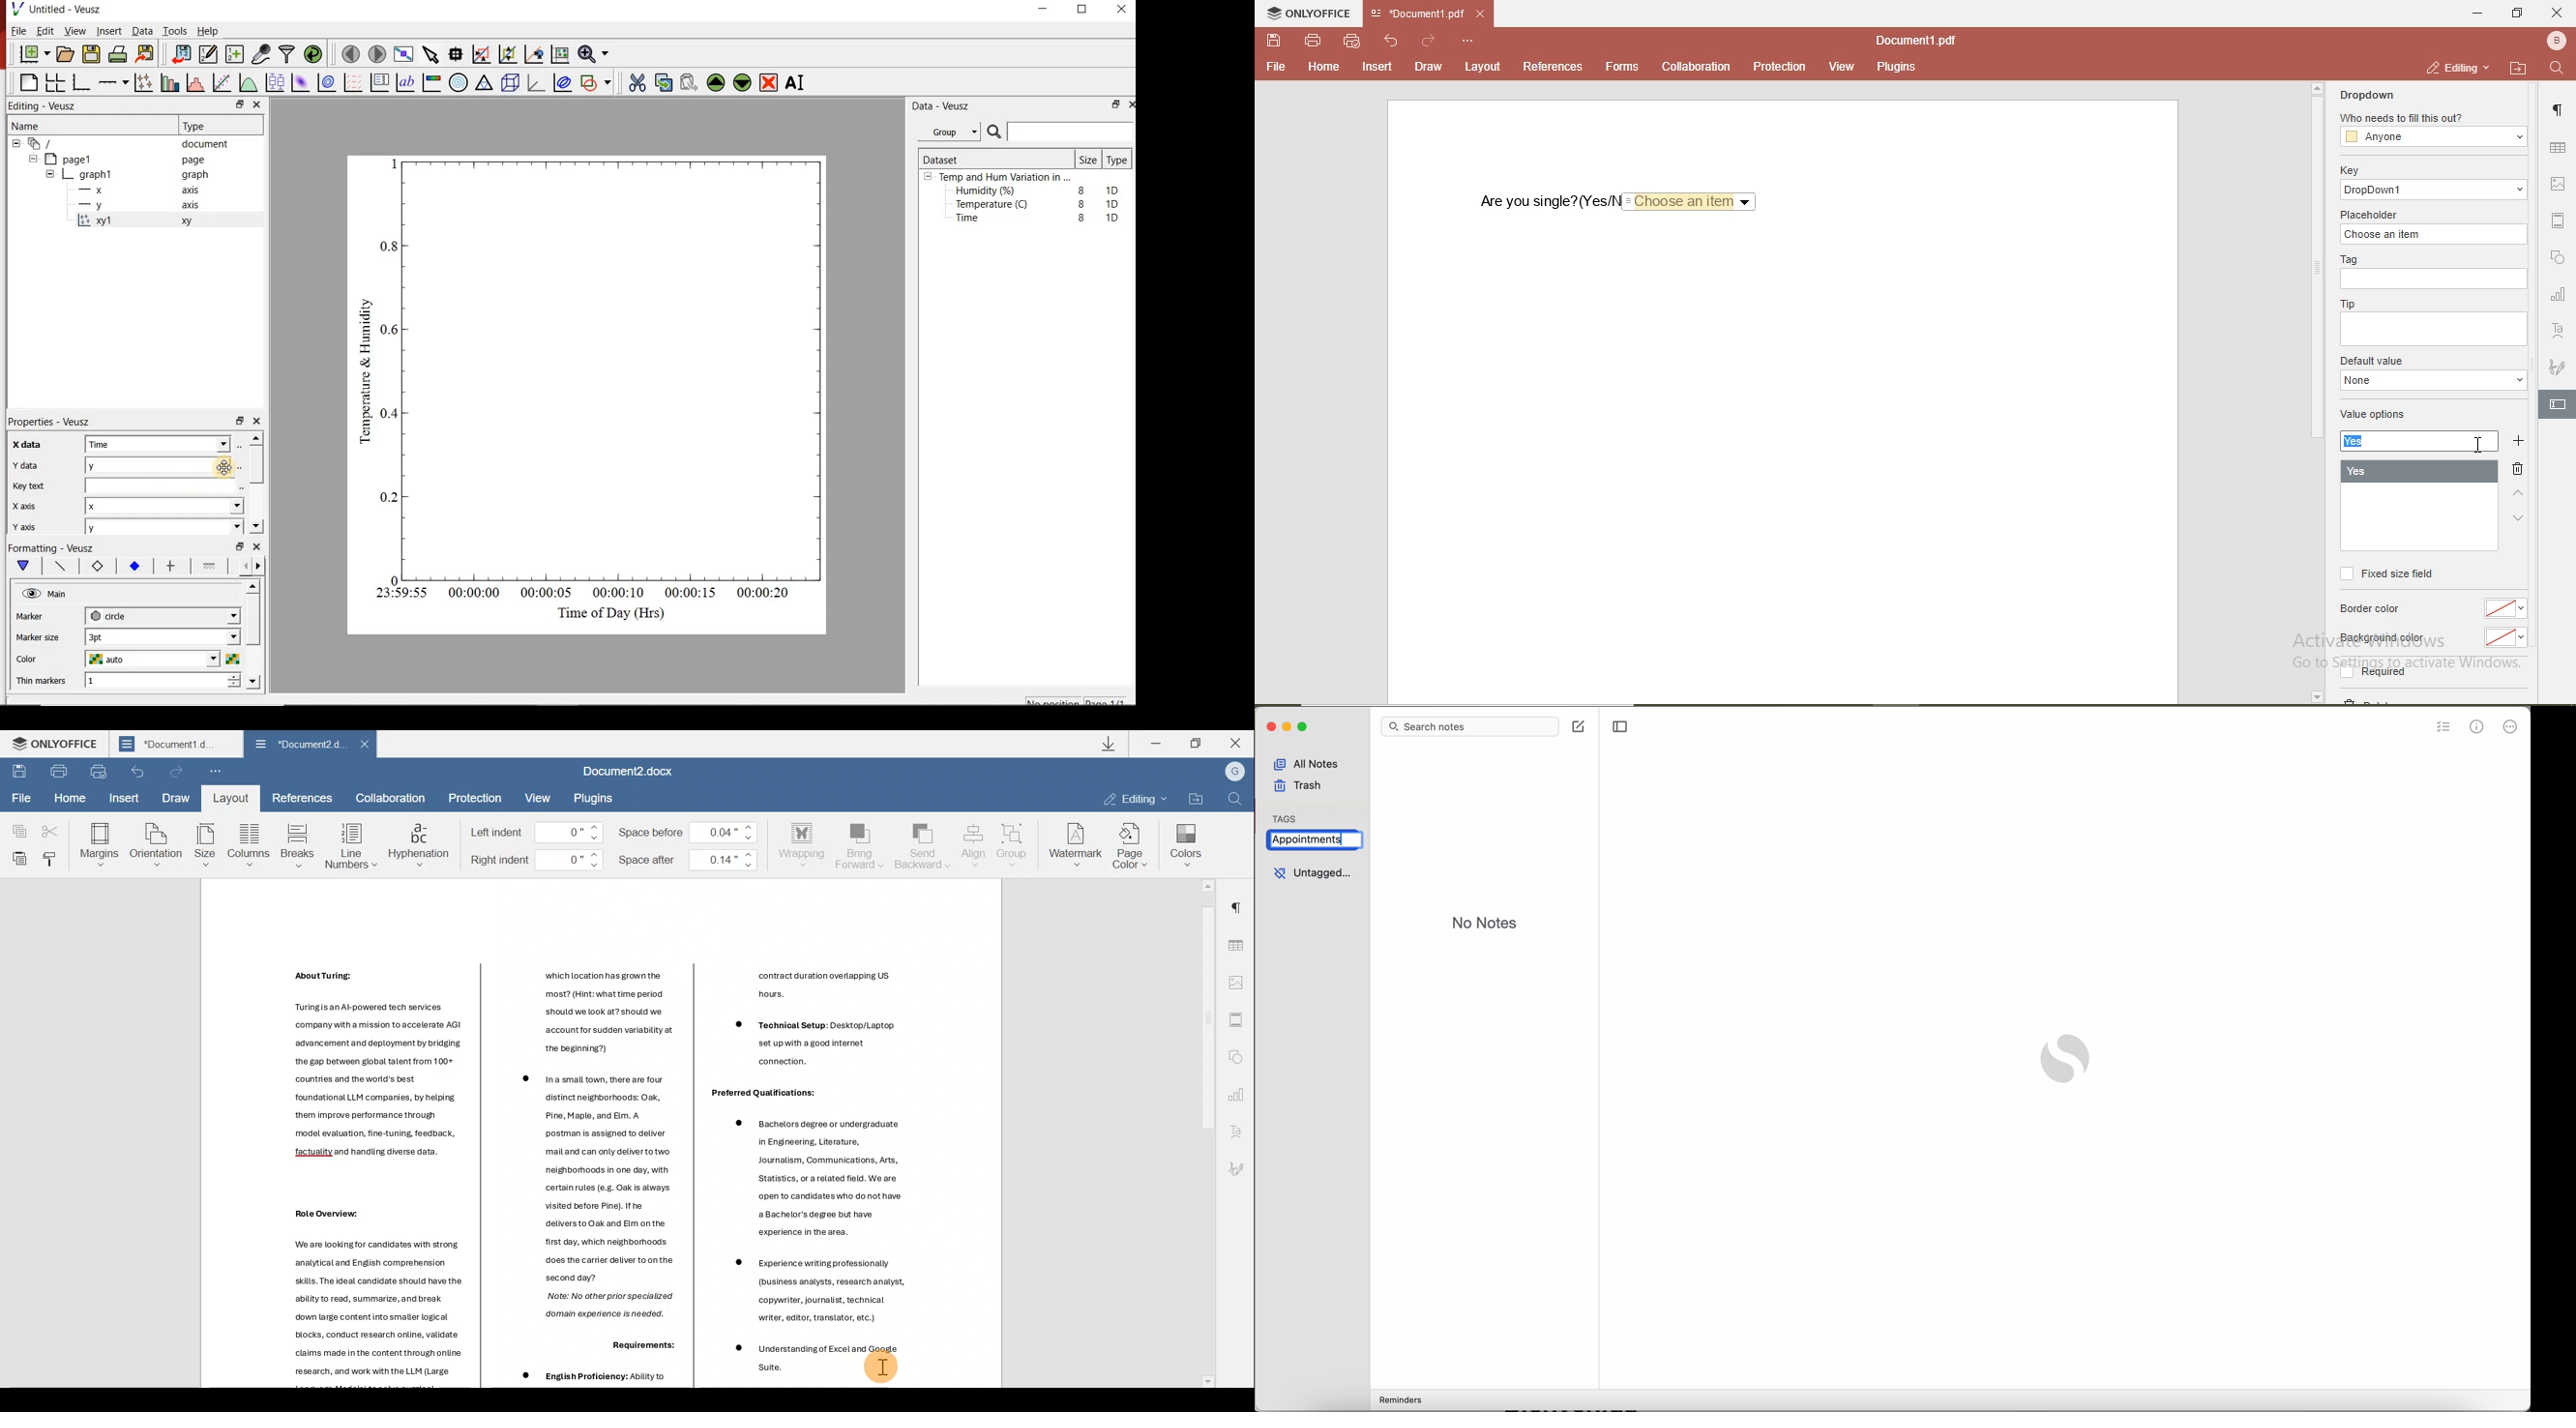 The image size is (2576, 1428). Describe the element at coordinates (16, 857) in the screenshot. I see `Paste` at that location.